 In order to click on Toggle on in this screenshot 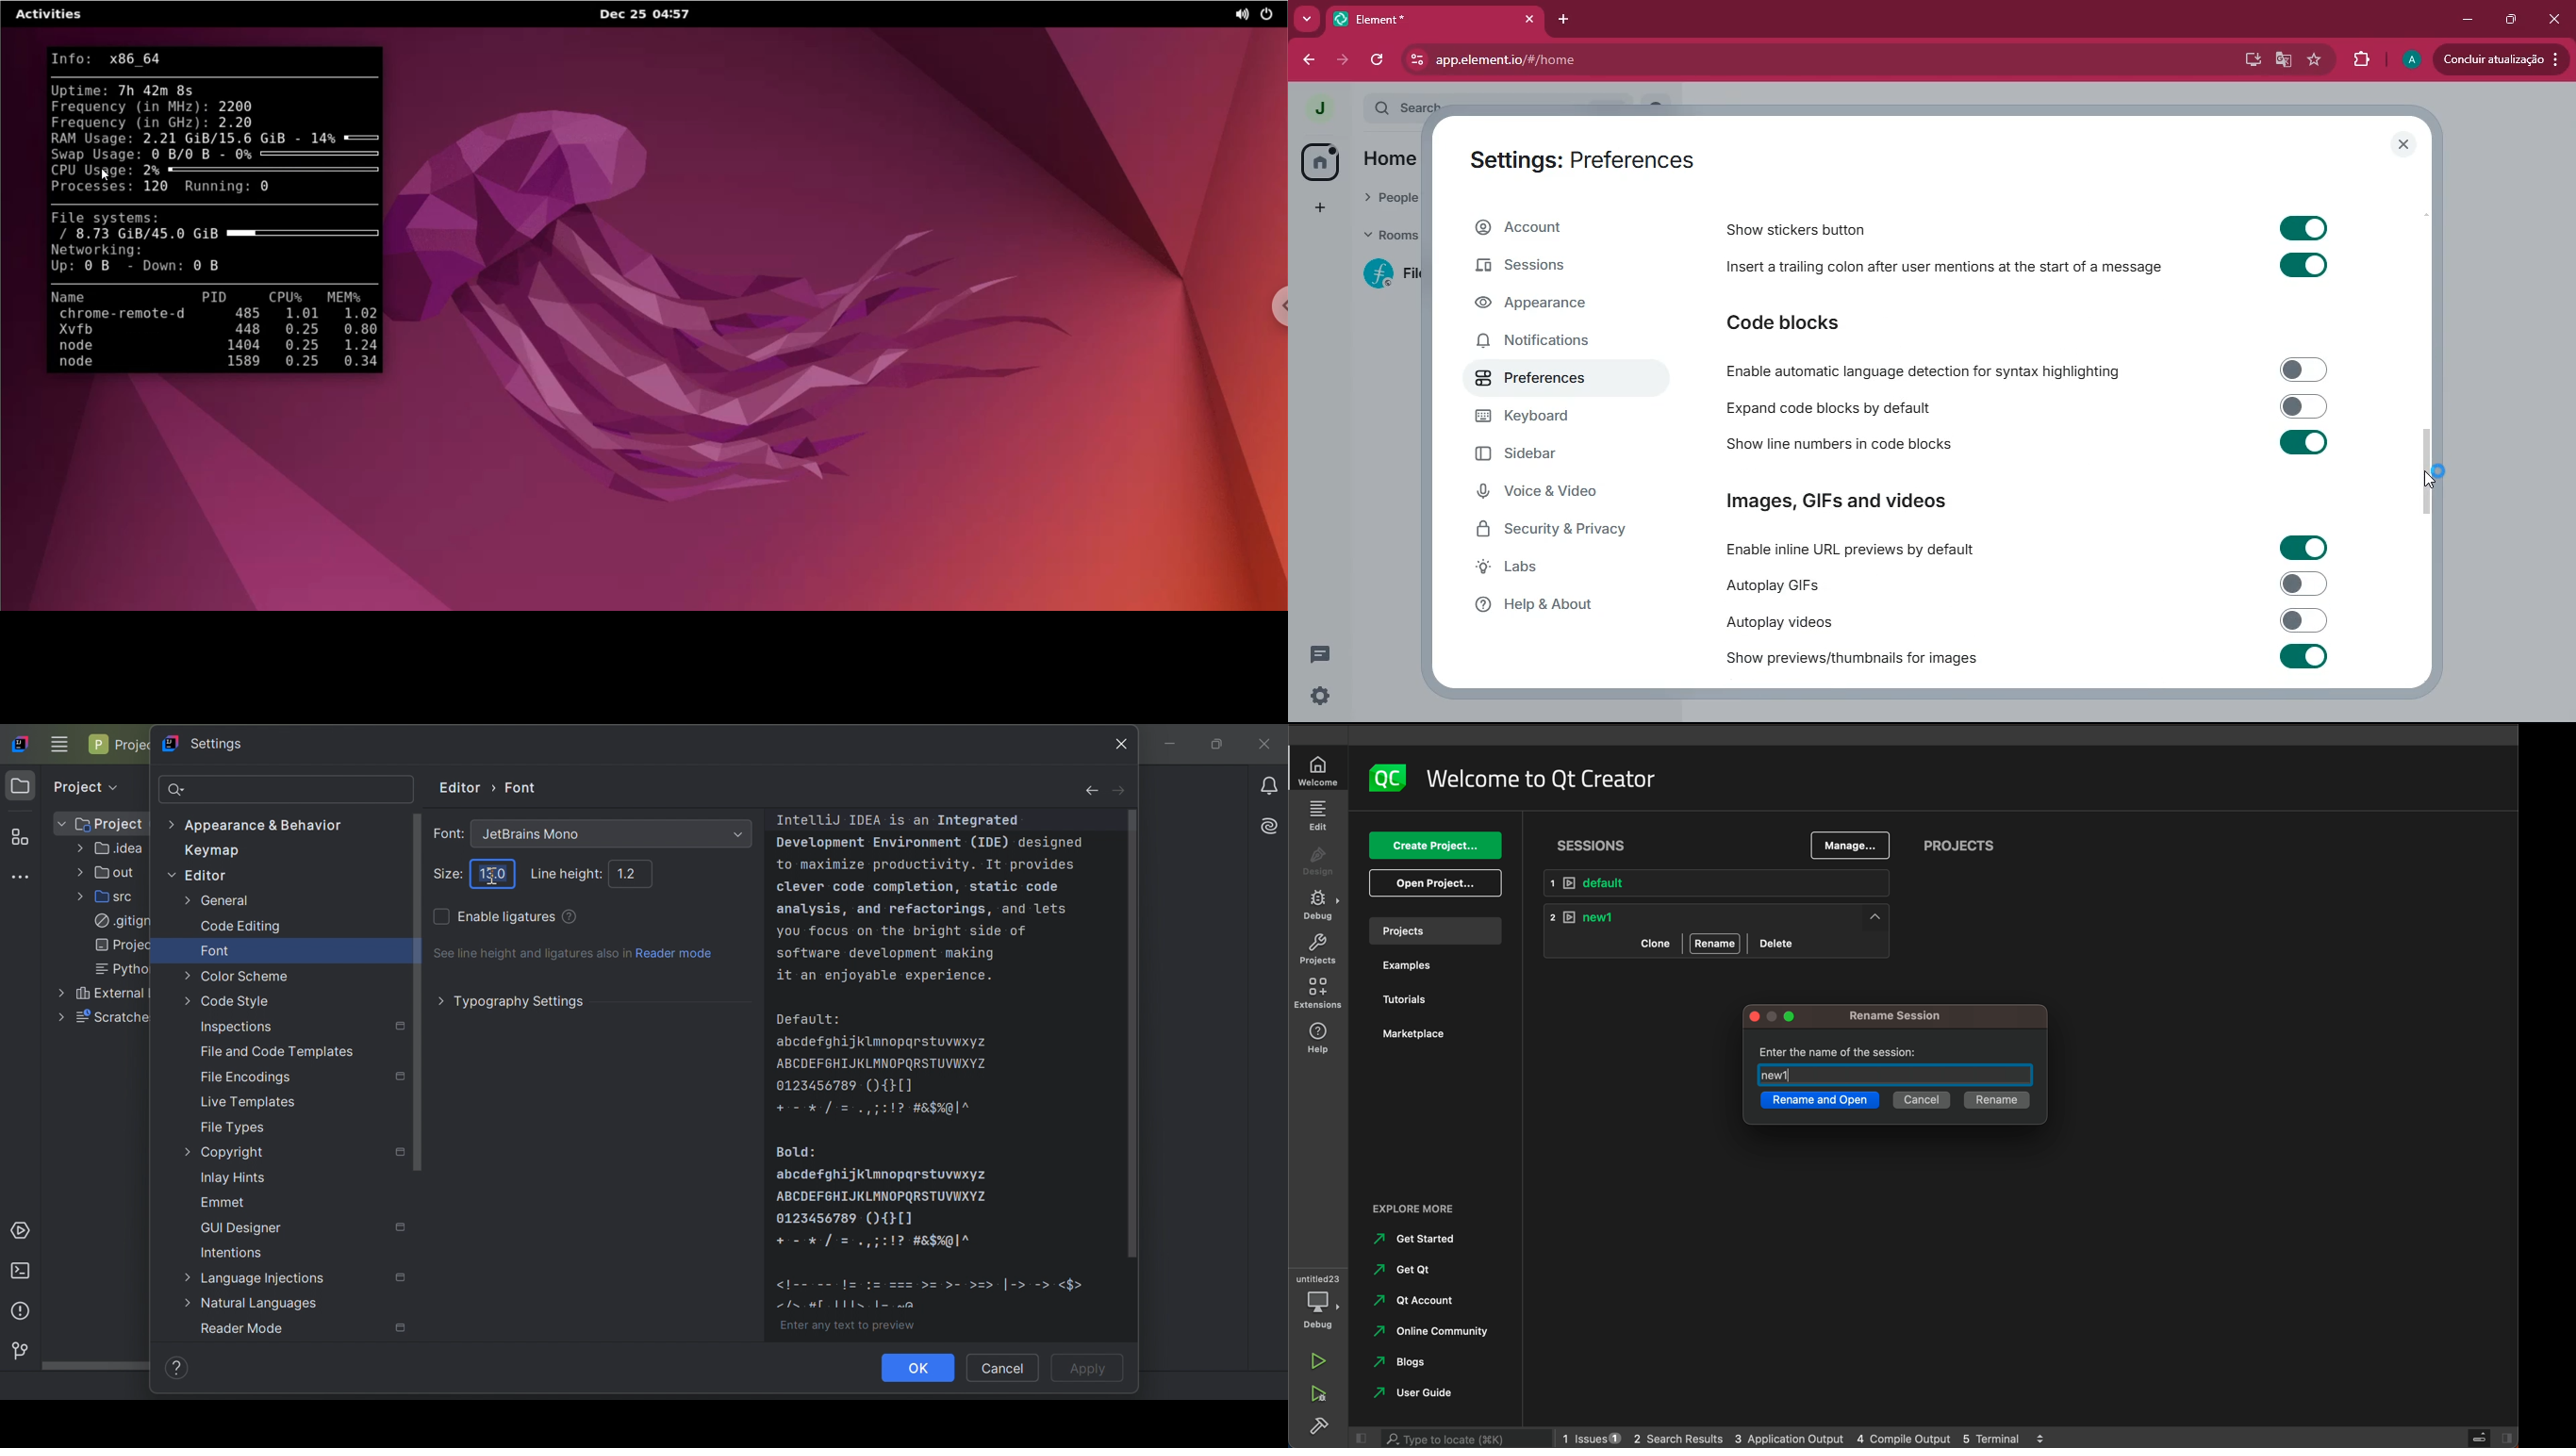, I will do `click(2304, 444)`.